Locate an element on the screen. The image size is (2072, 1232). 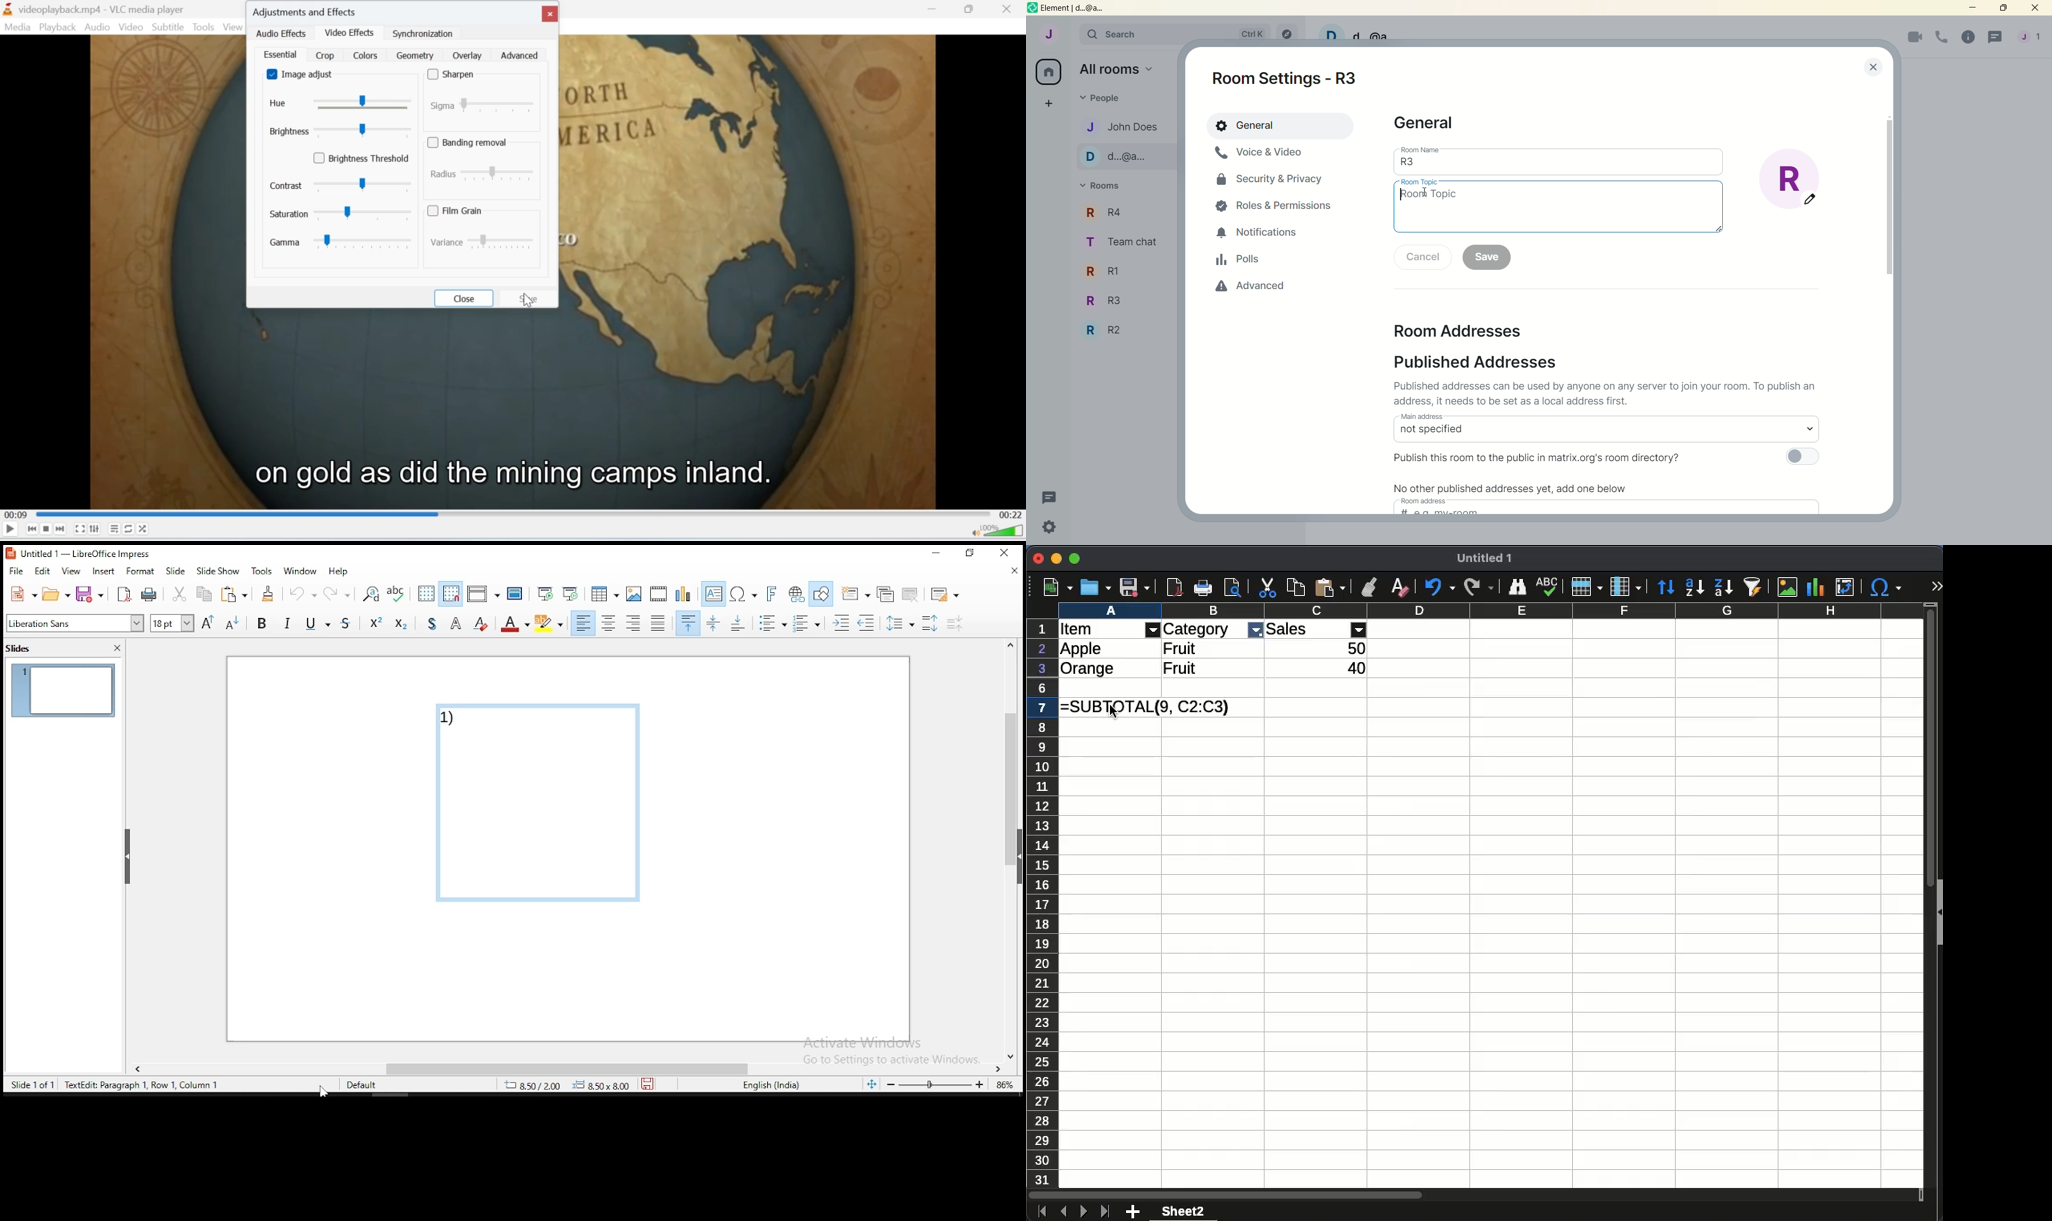
account: John does is located at coordinates (1050, 36).